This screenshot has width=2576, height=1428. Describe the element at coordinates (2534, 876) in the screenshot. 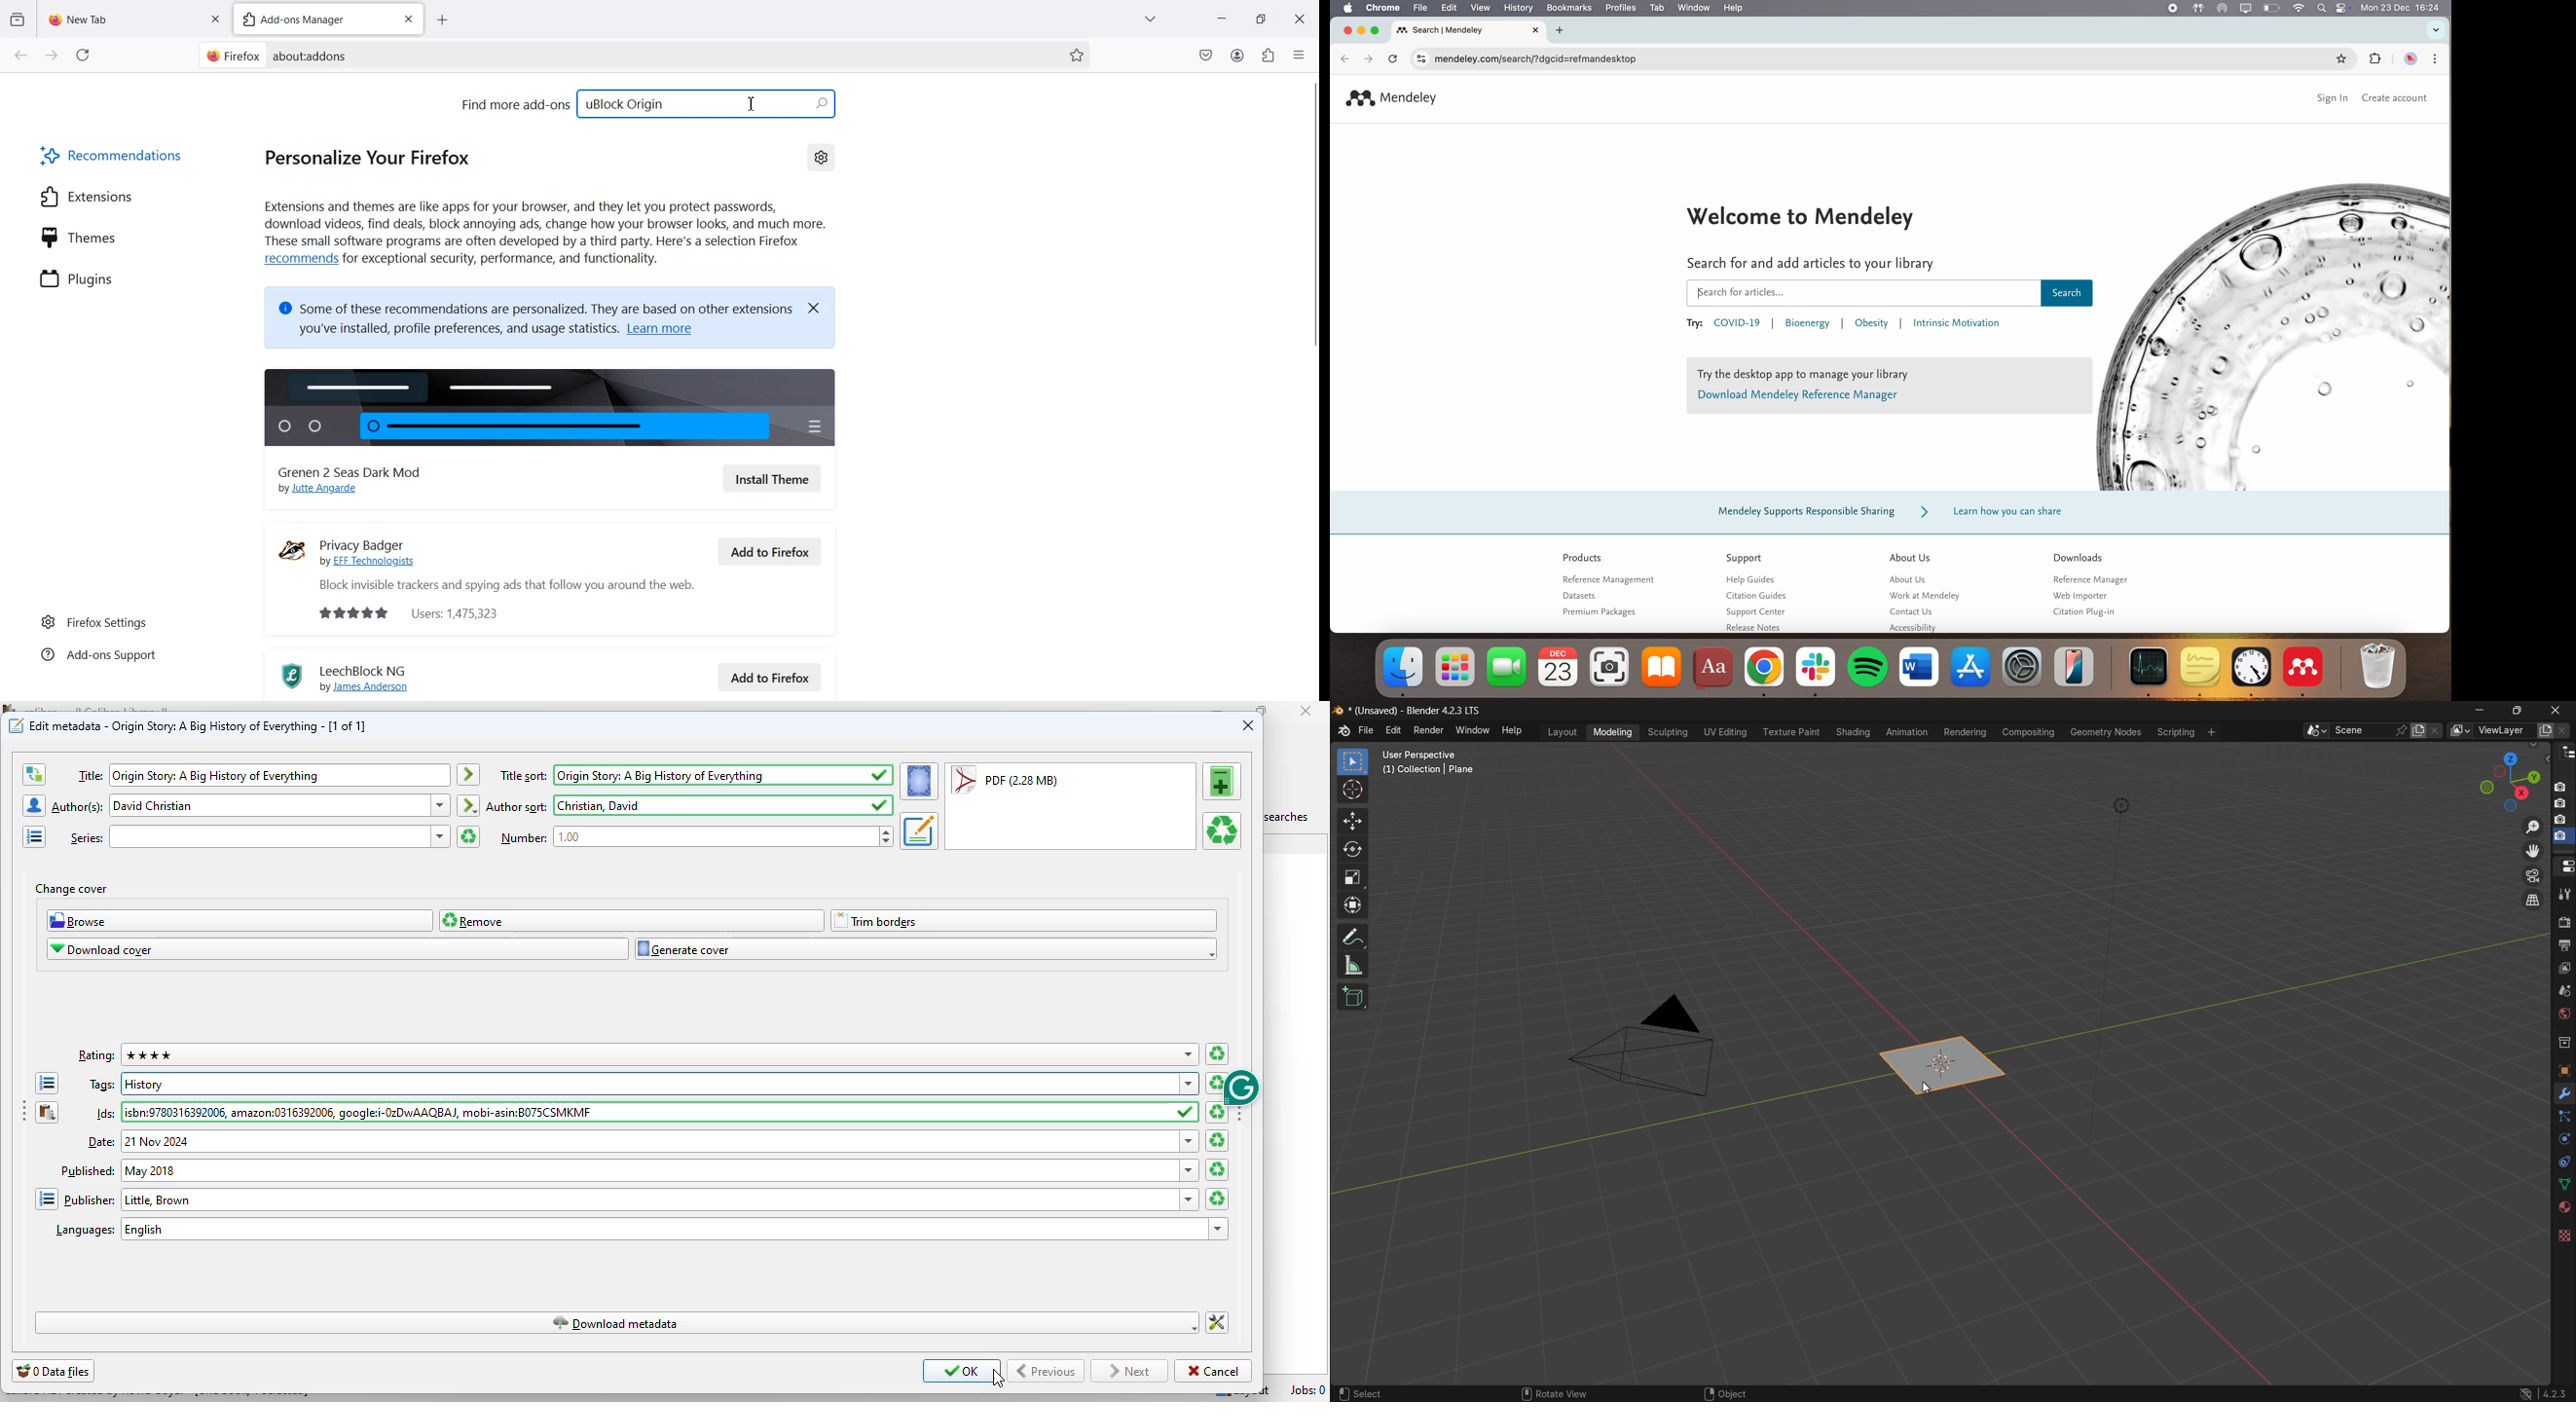

I see `toggle the camera view` at that location.